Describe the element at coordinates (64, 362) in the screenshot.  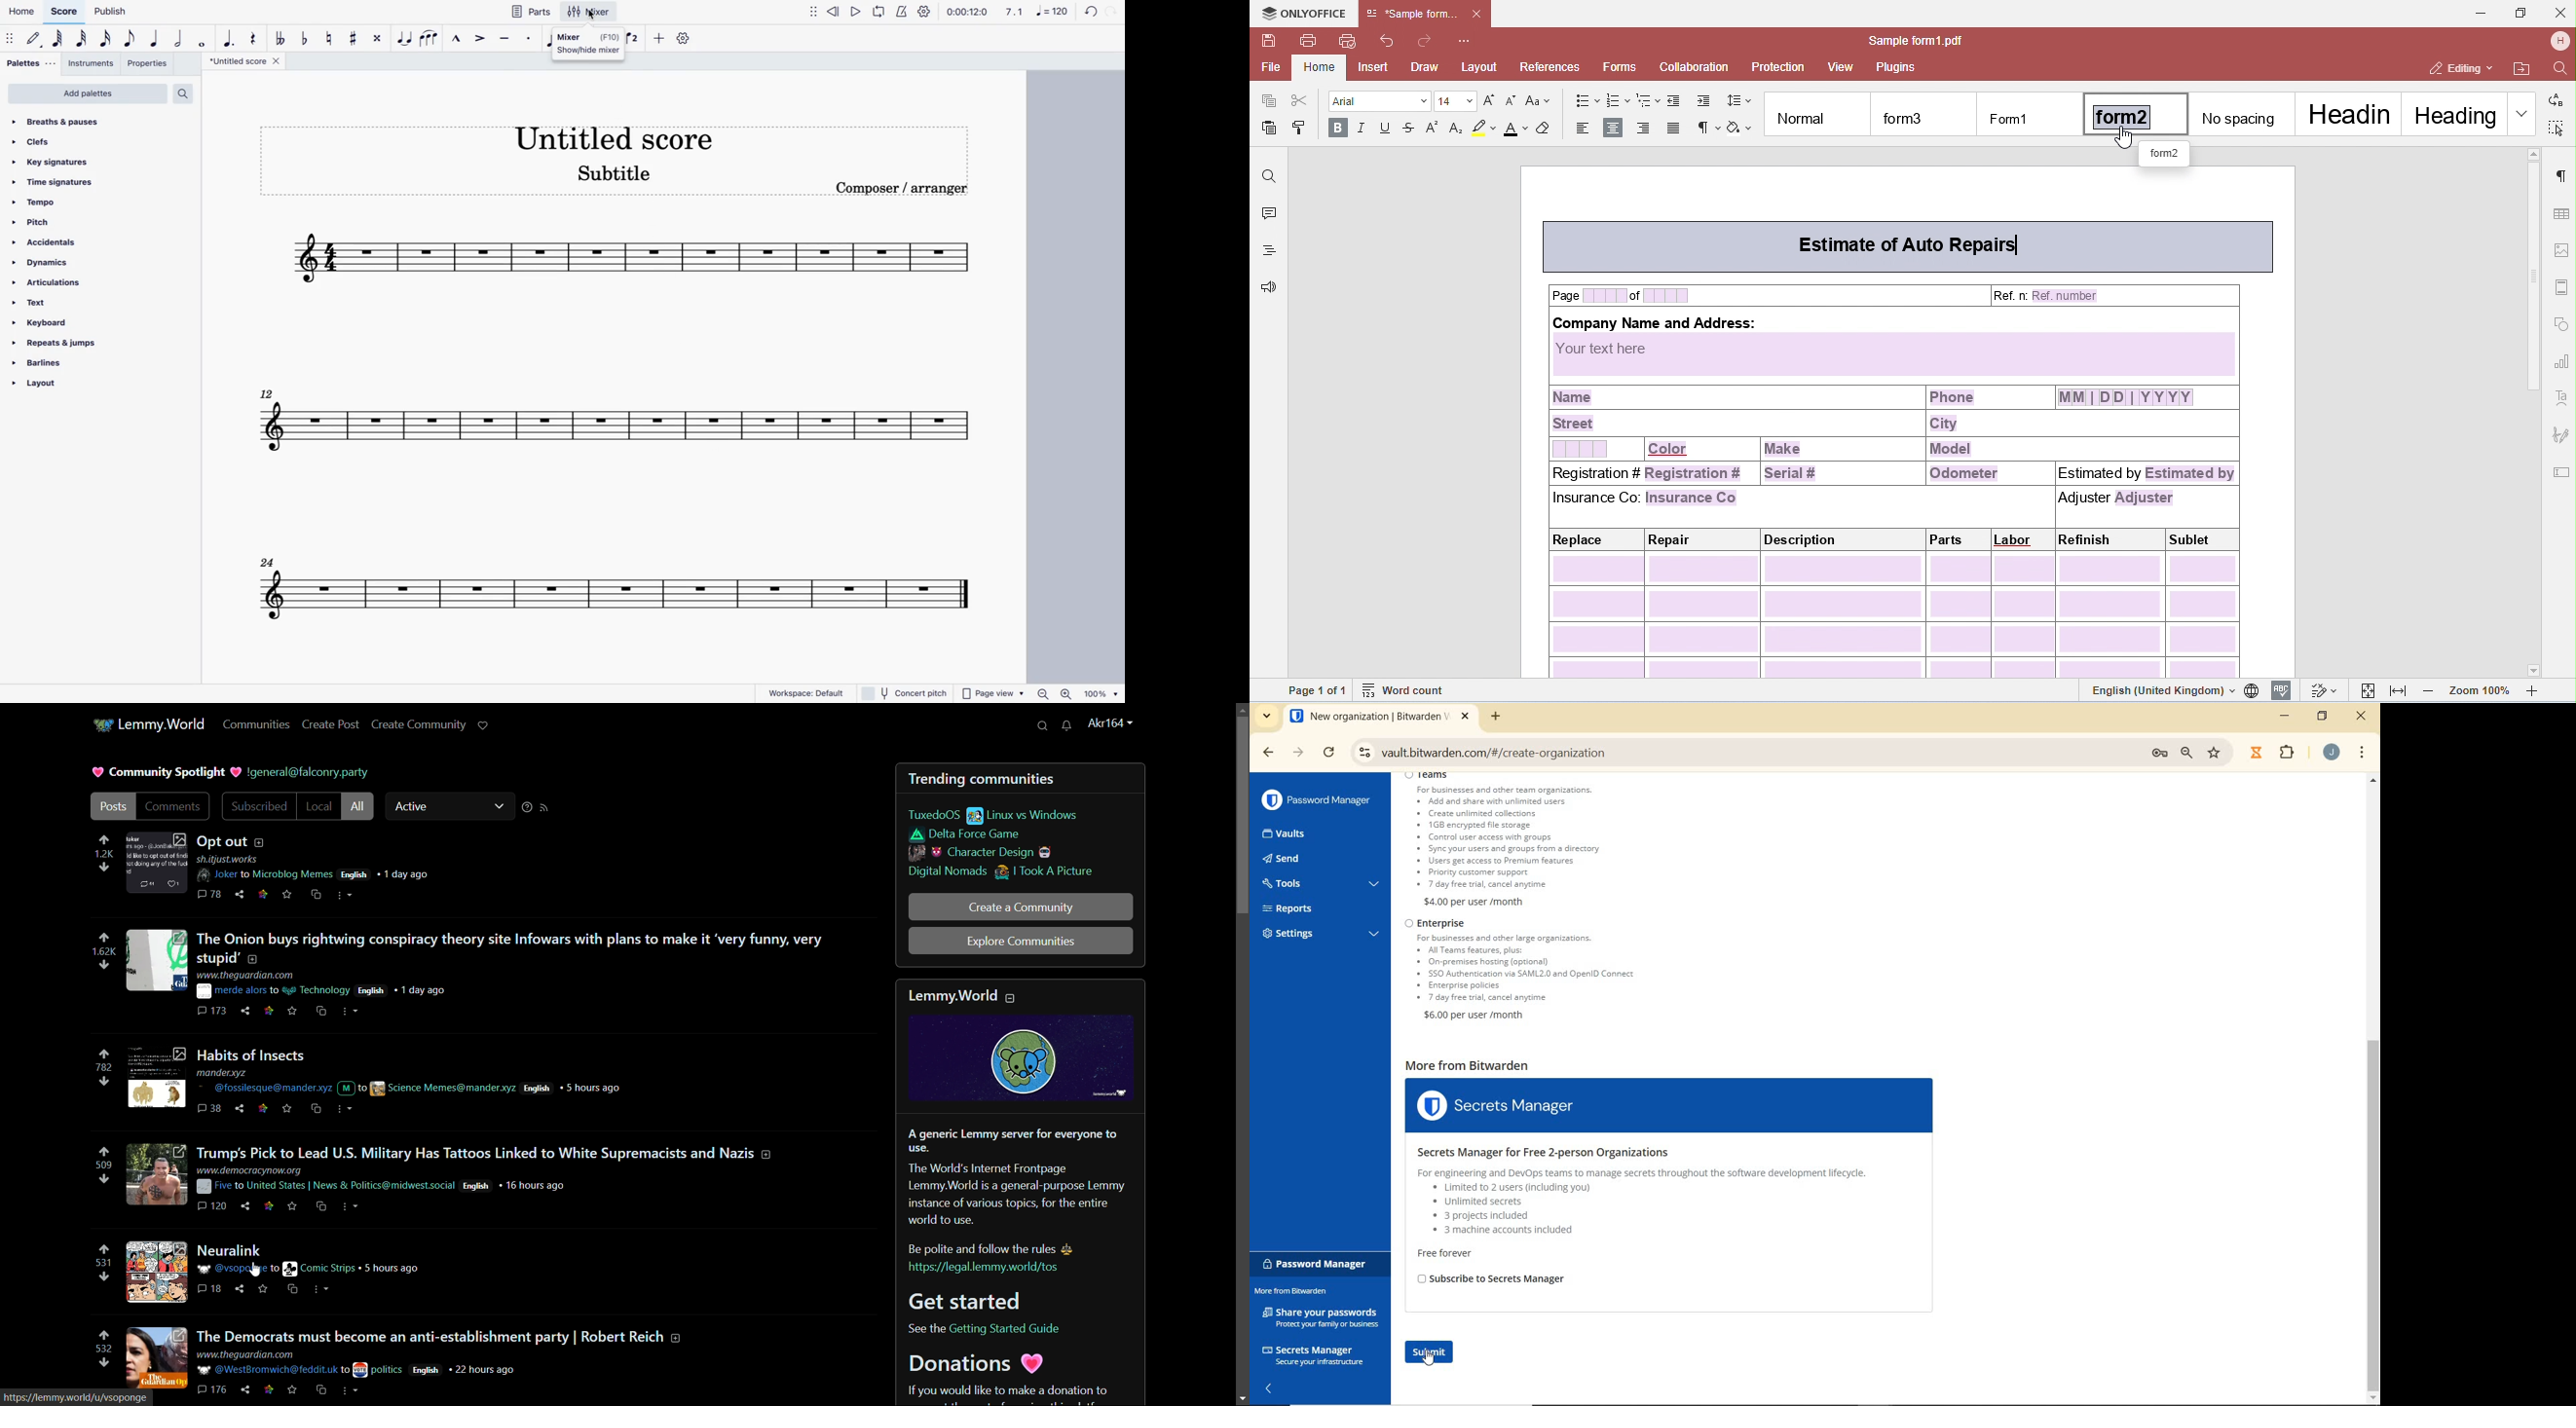
I see `barlines` at that location.